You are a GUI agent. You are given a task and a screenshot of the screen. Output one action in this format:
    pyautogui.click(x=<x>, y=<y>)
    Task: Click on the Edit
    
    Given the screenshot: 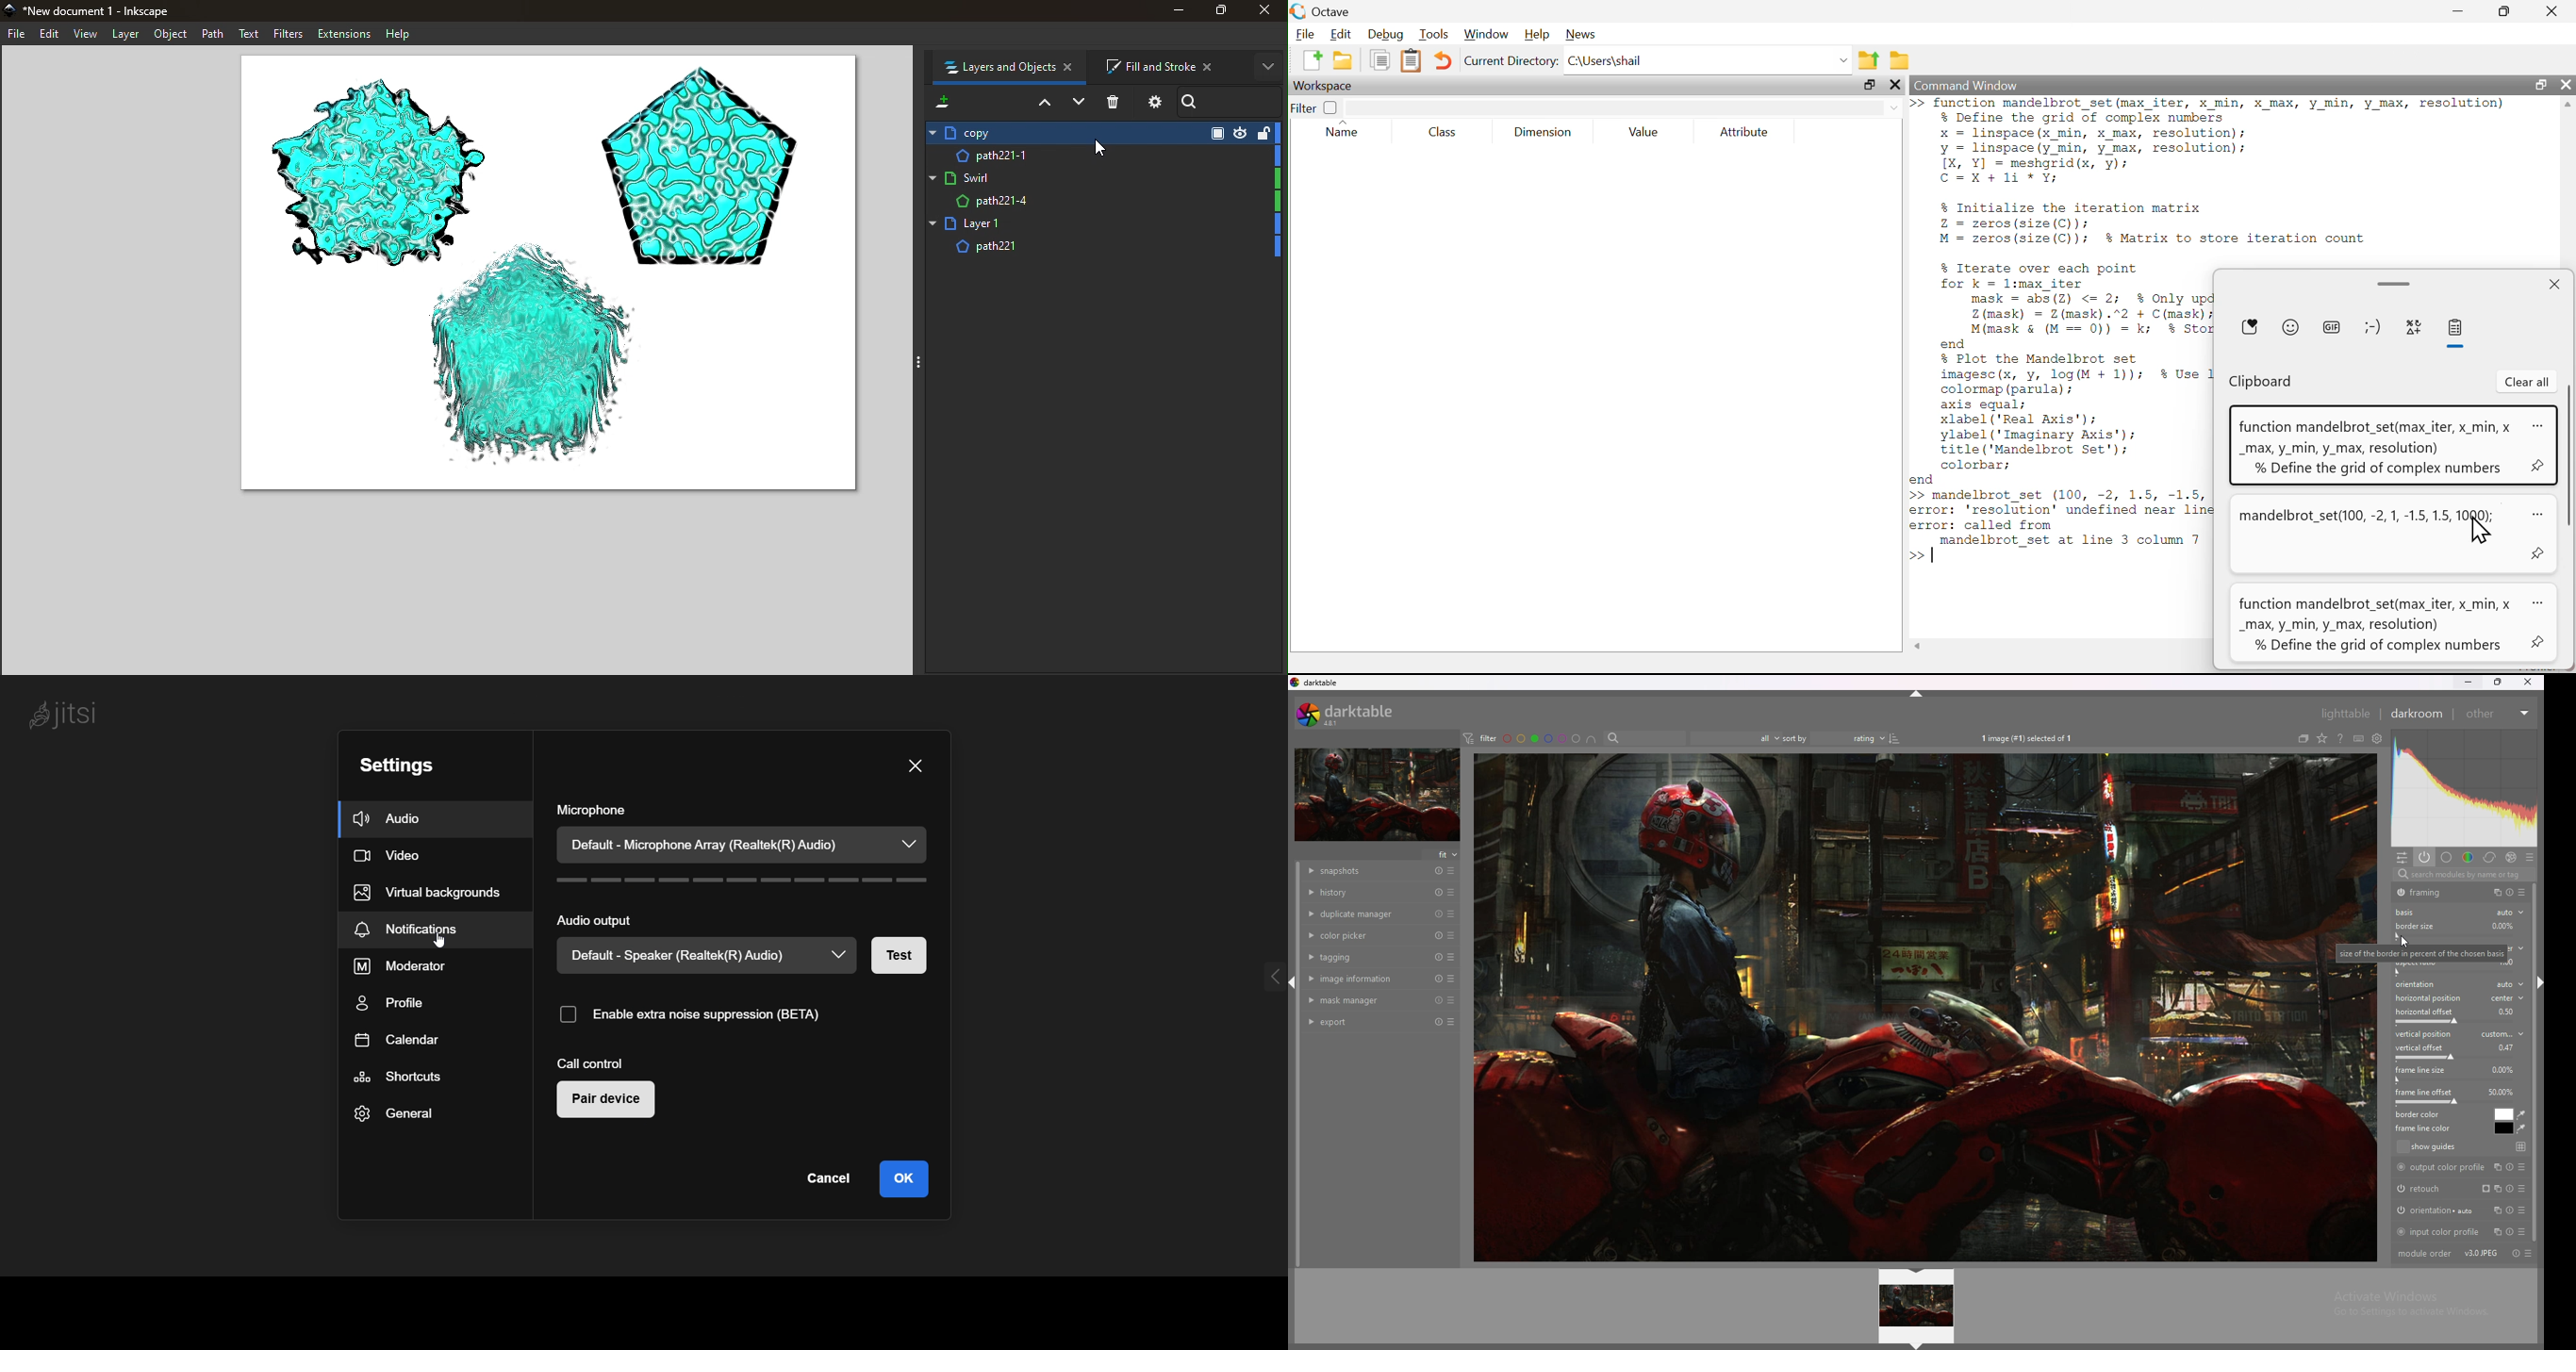 What is the action you would take?
    pyautogui.click(x=1340, y=33)
    